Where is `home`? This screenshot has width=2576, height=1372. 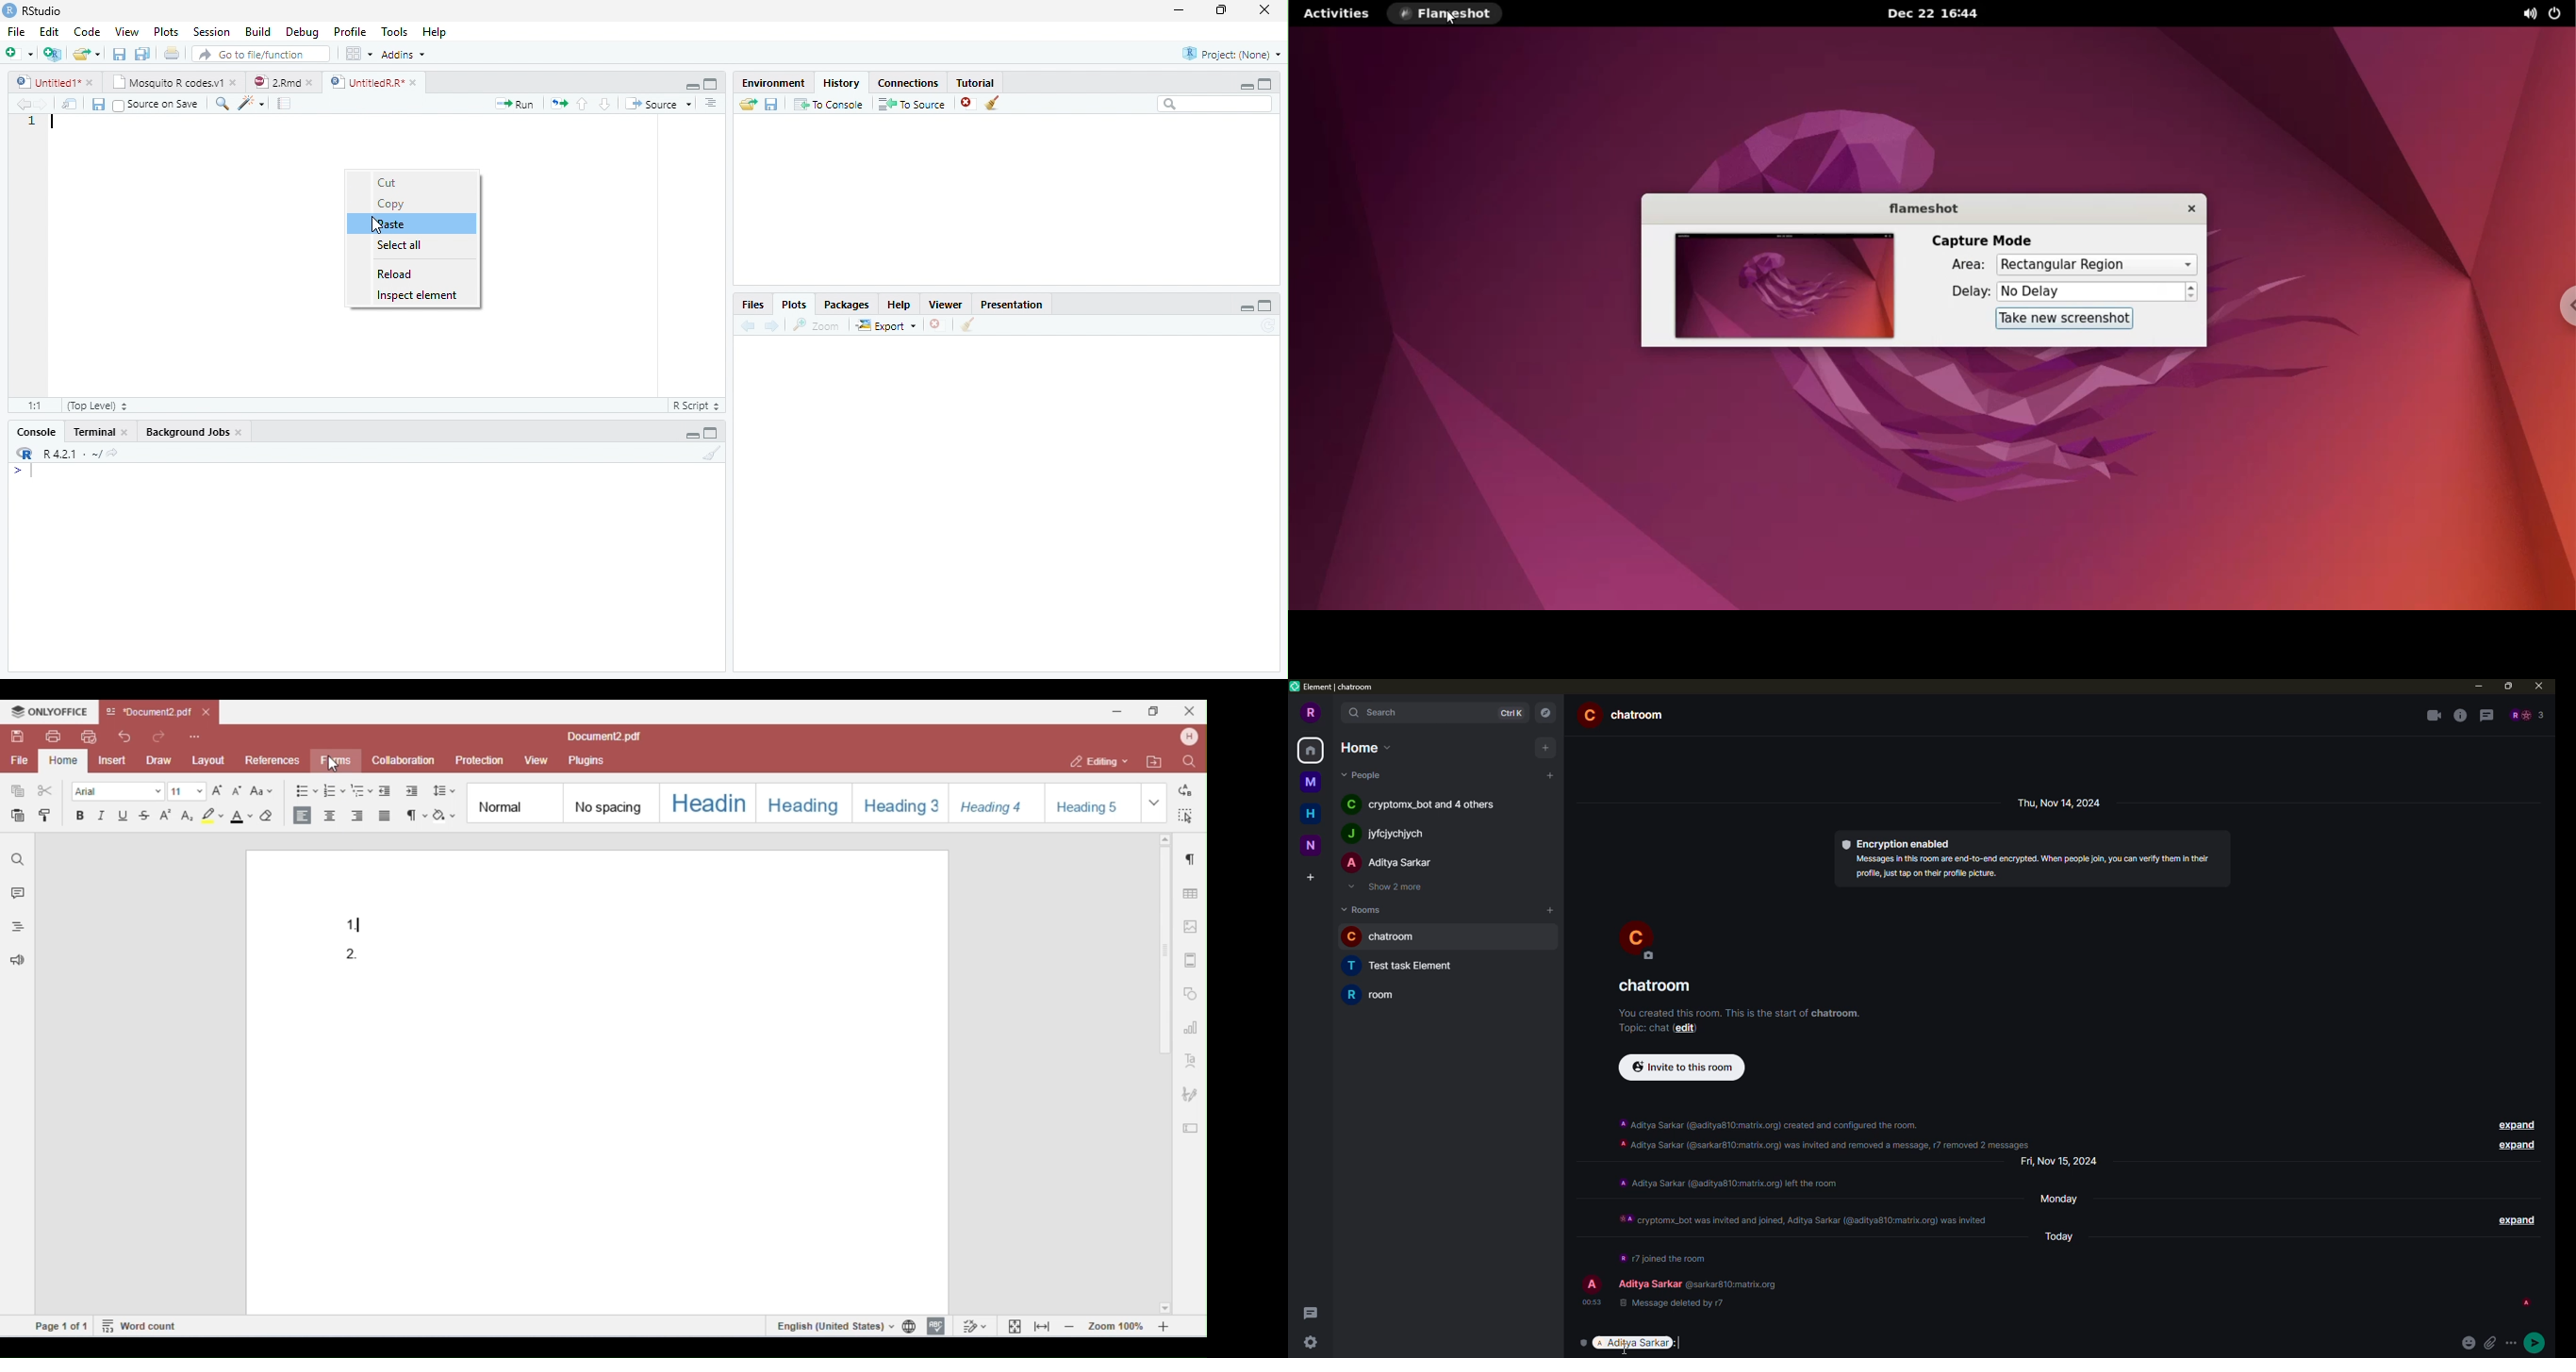
home is located at coordinates (1312, 749).